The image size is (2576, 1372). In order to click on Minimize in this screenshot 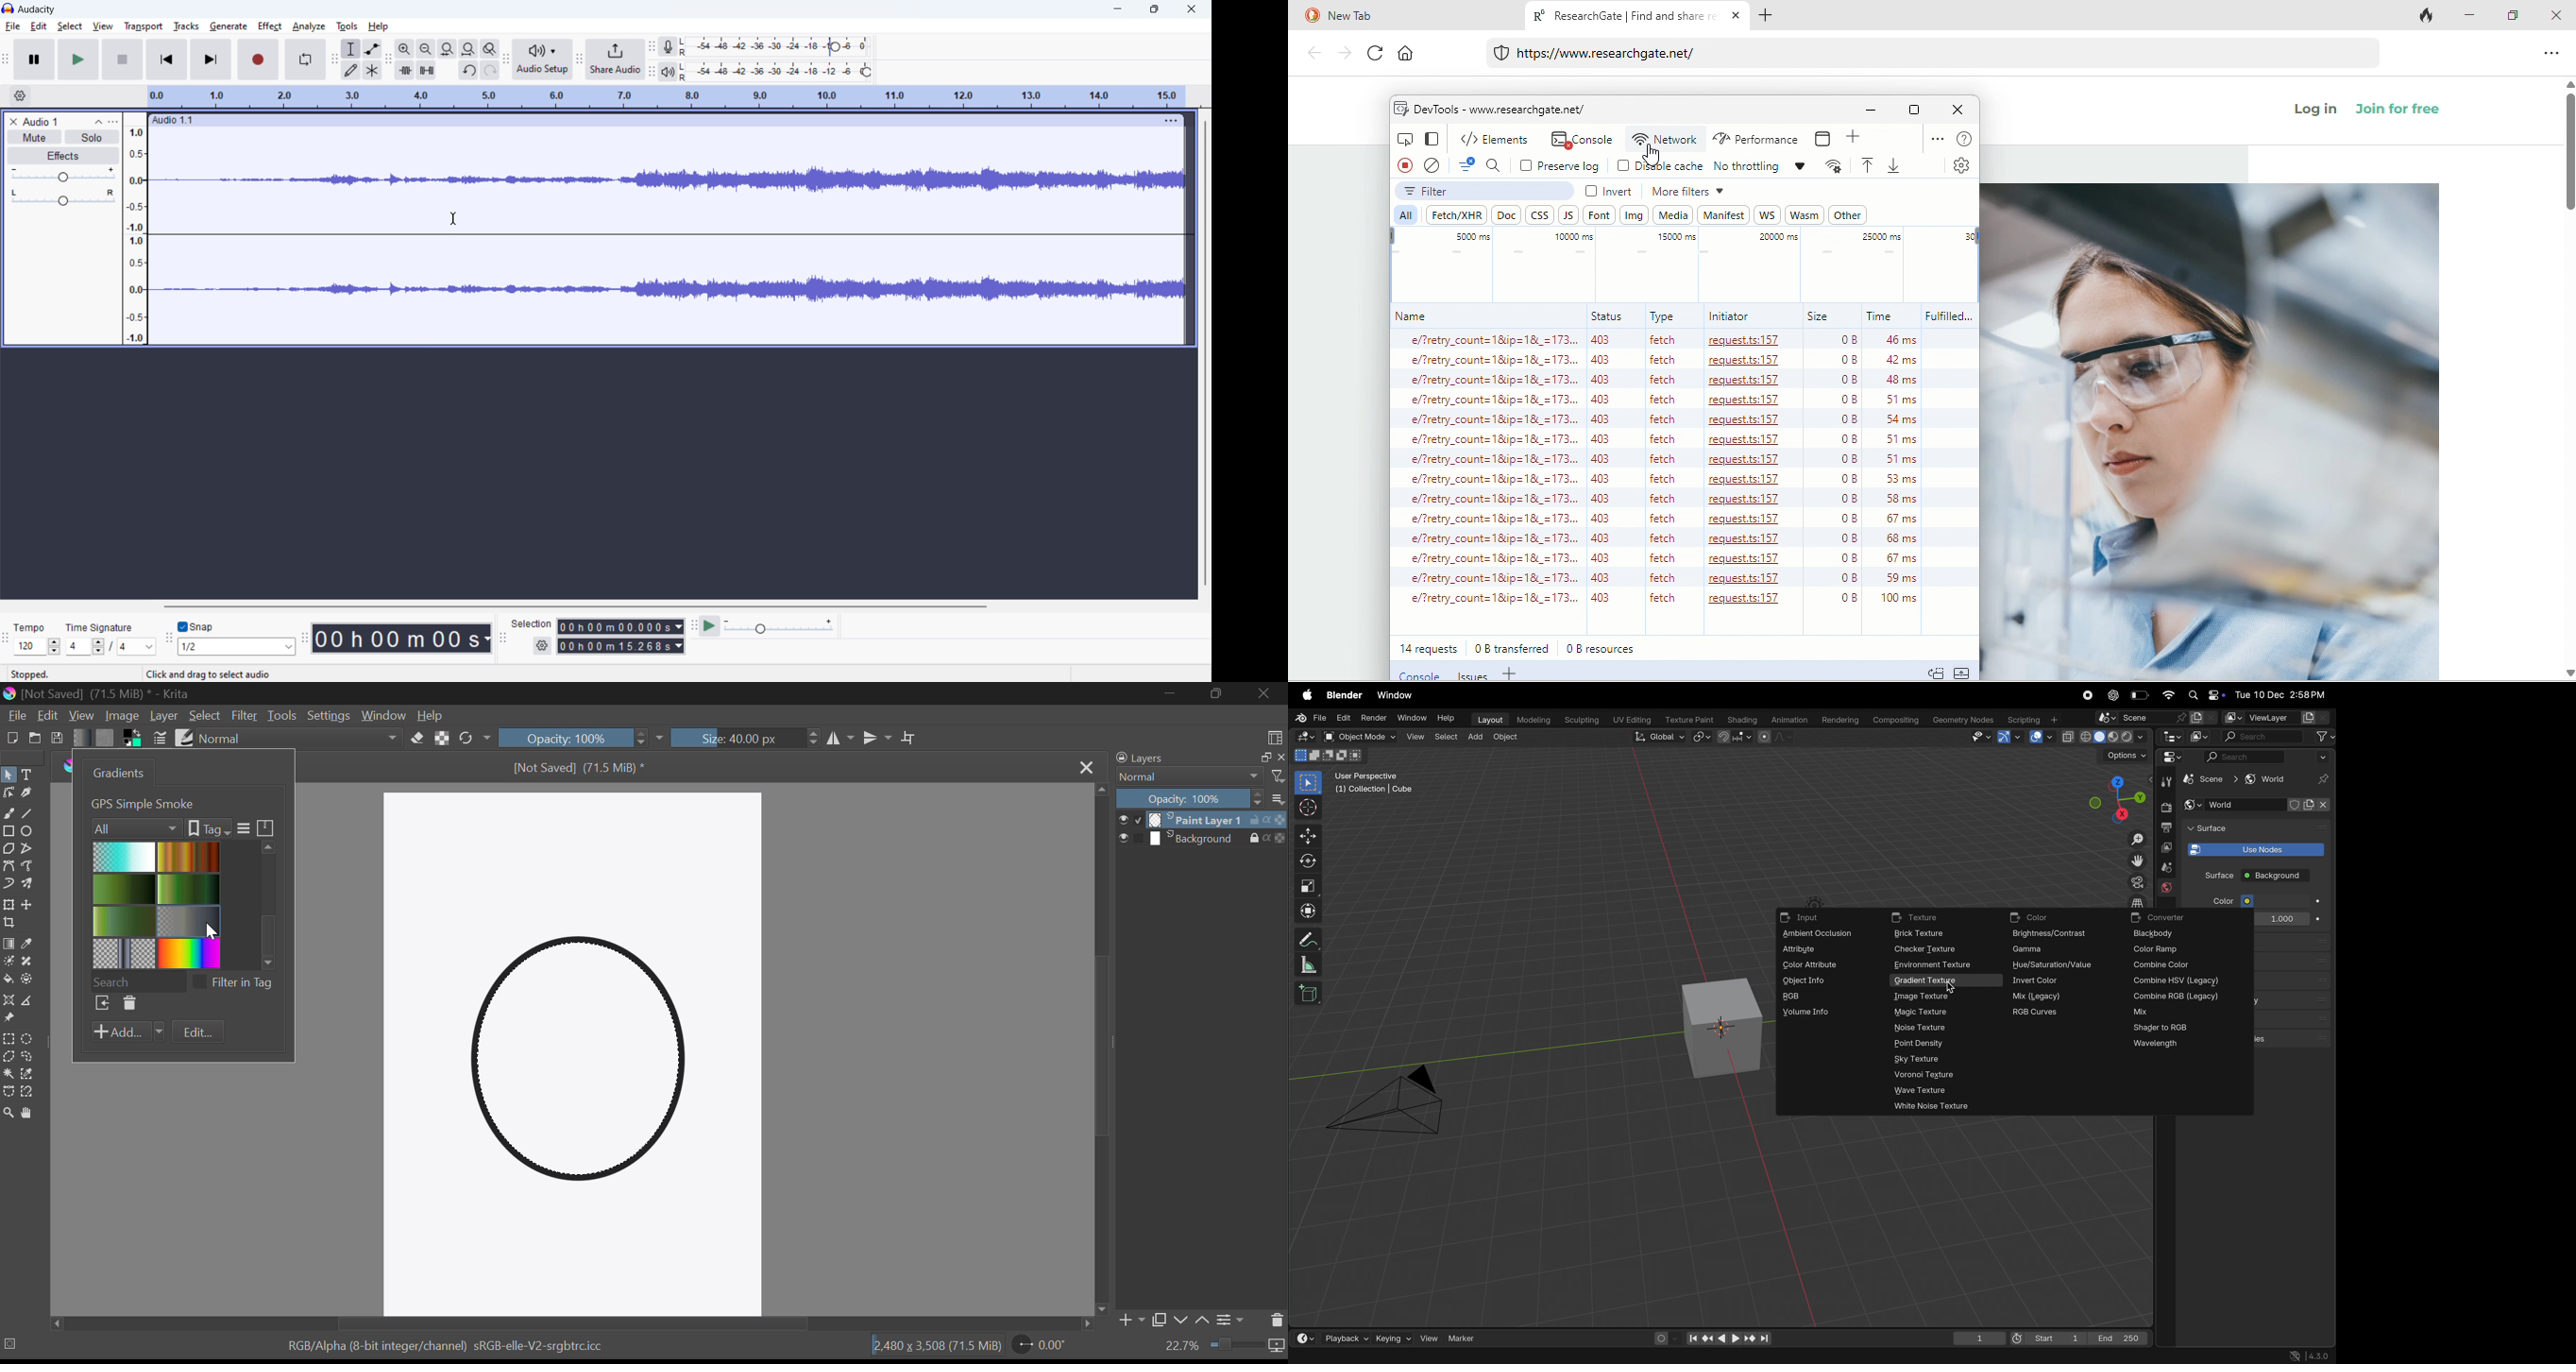, I will do `click(1218, 694)`.